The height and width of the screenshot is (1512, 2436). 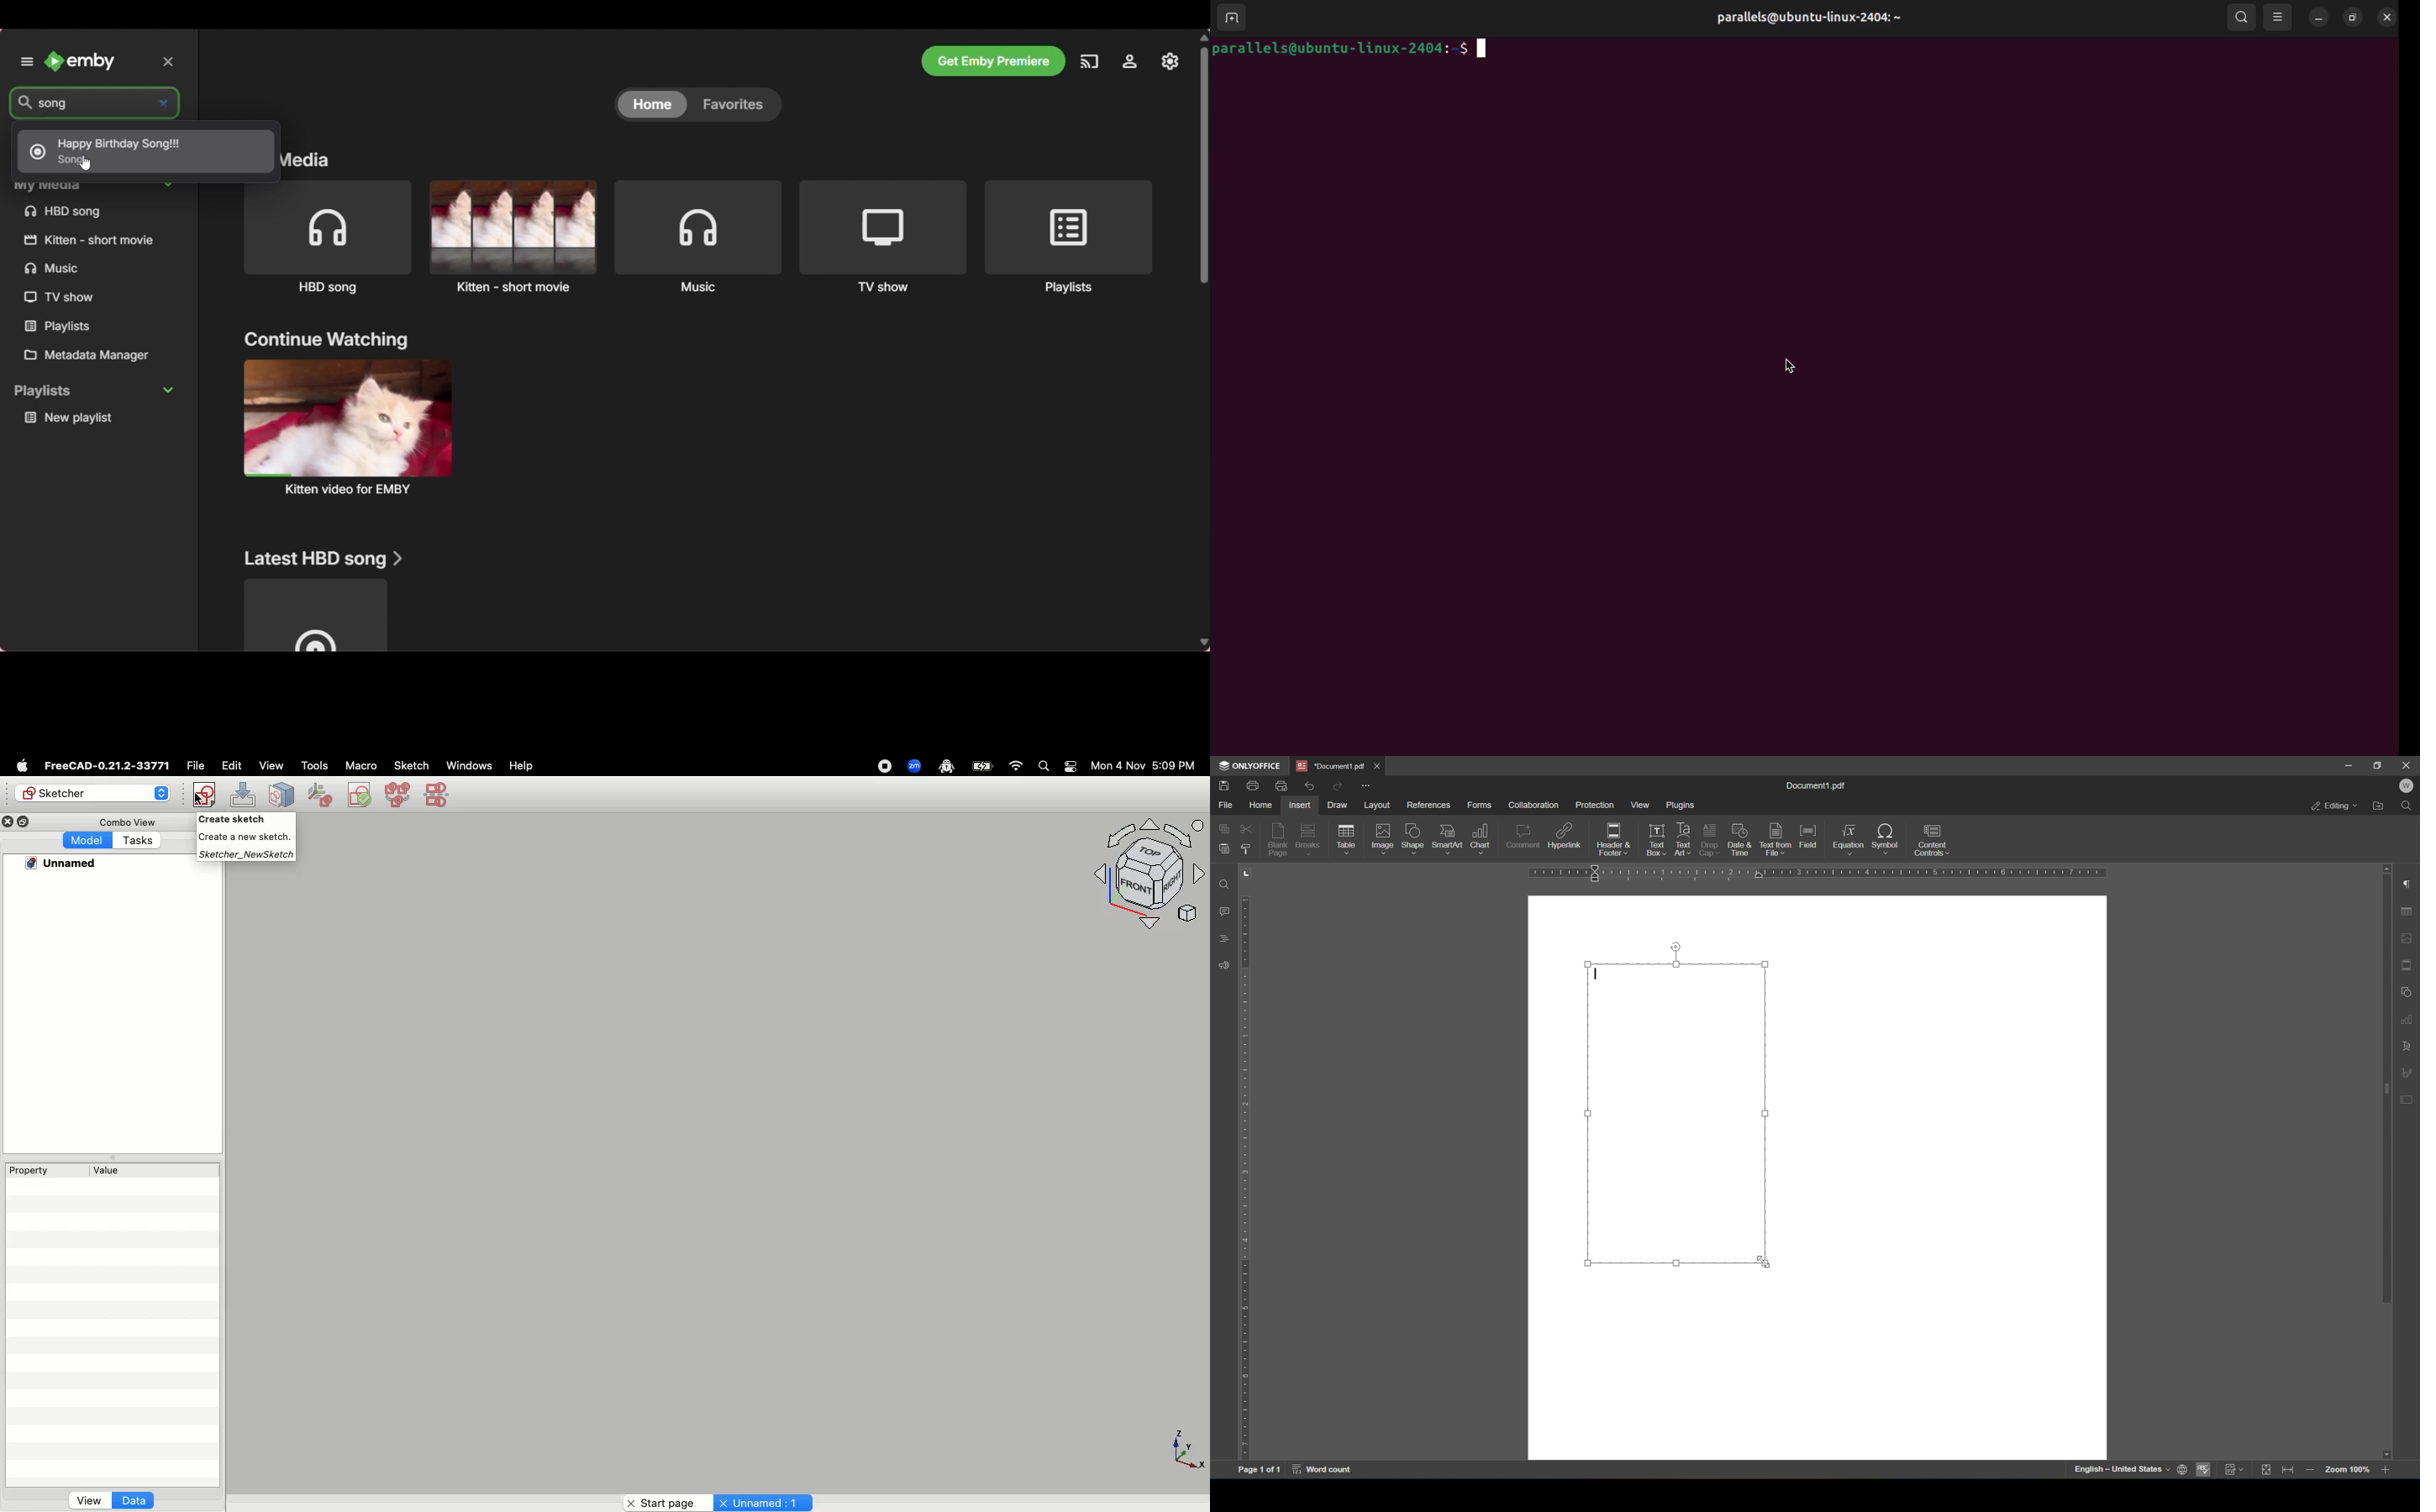 What do you see at coordinates (2406, 806) in the screenshot?
I see `Find` at bounding box center [2406, 806].